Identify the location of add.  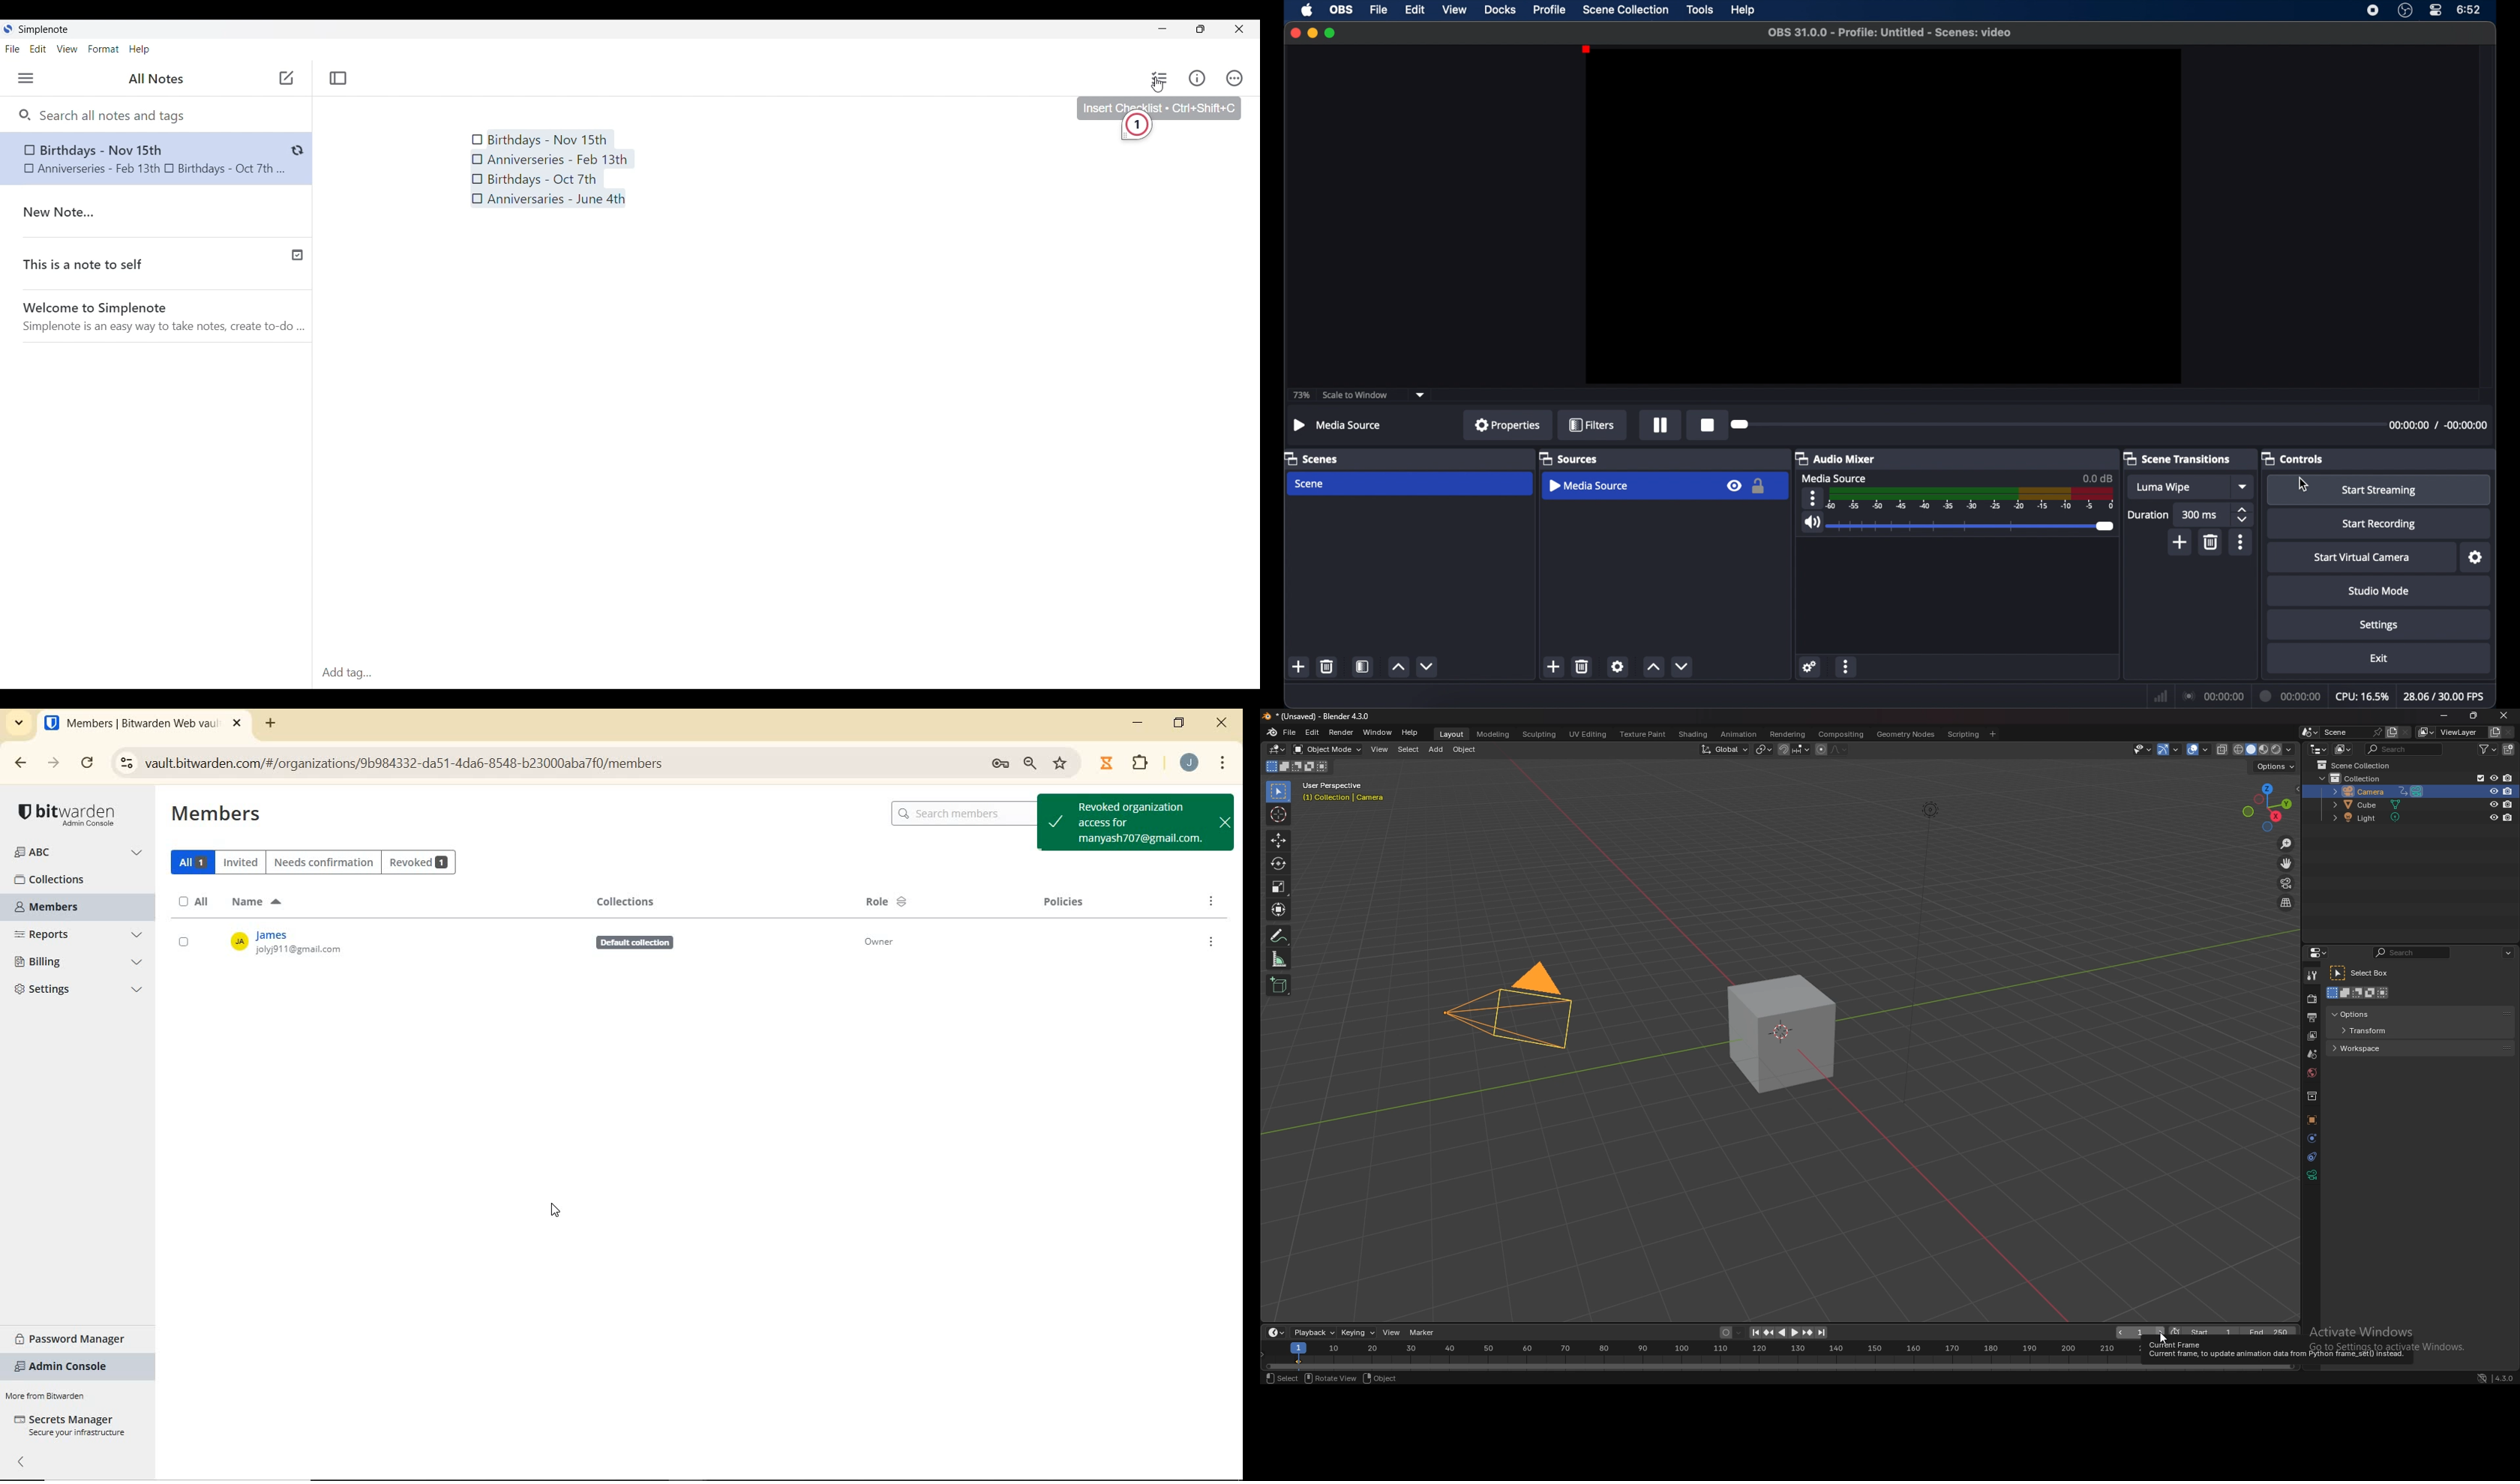
(1553, 667).